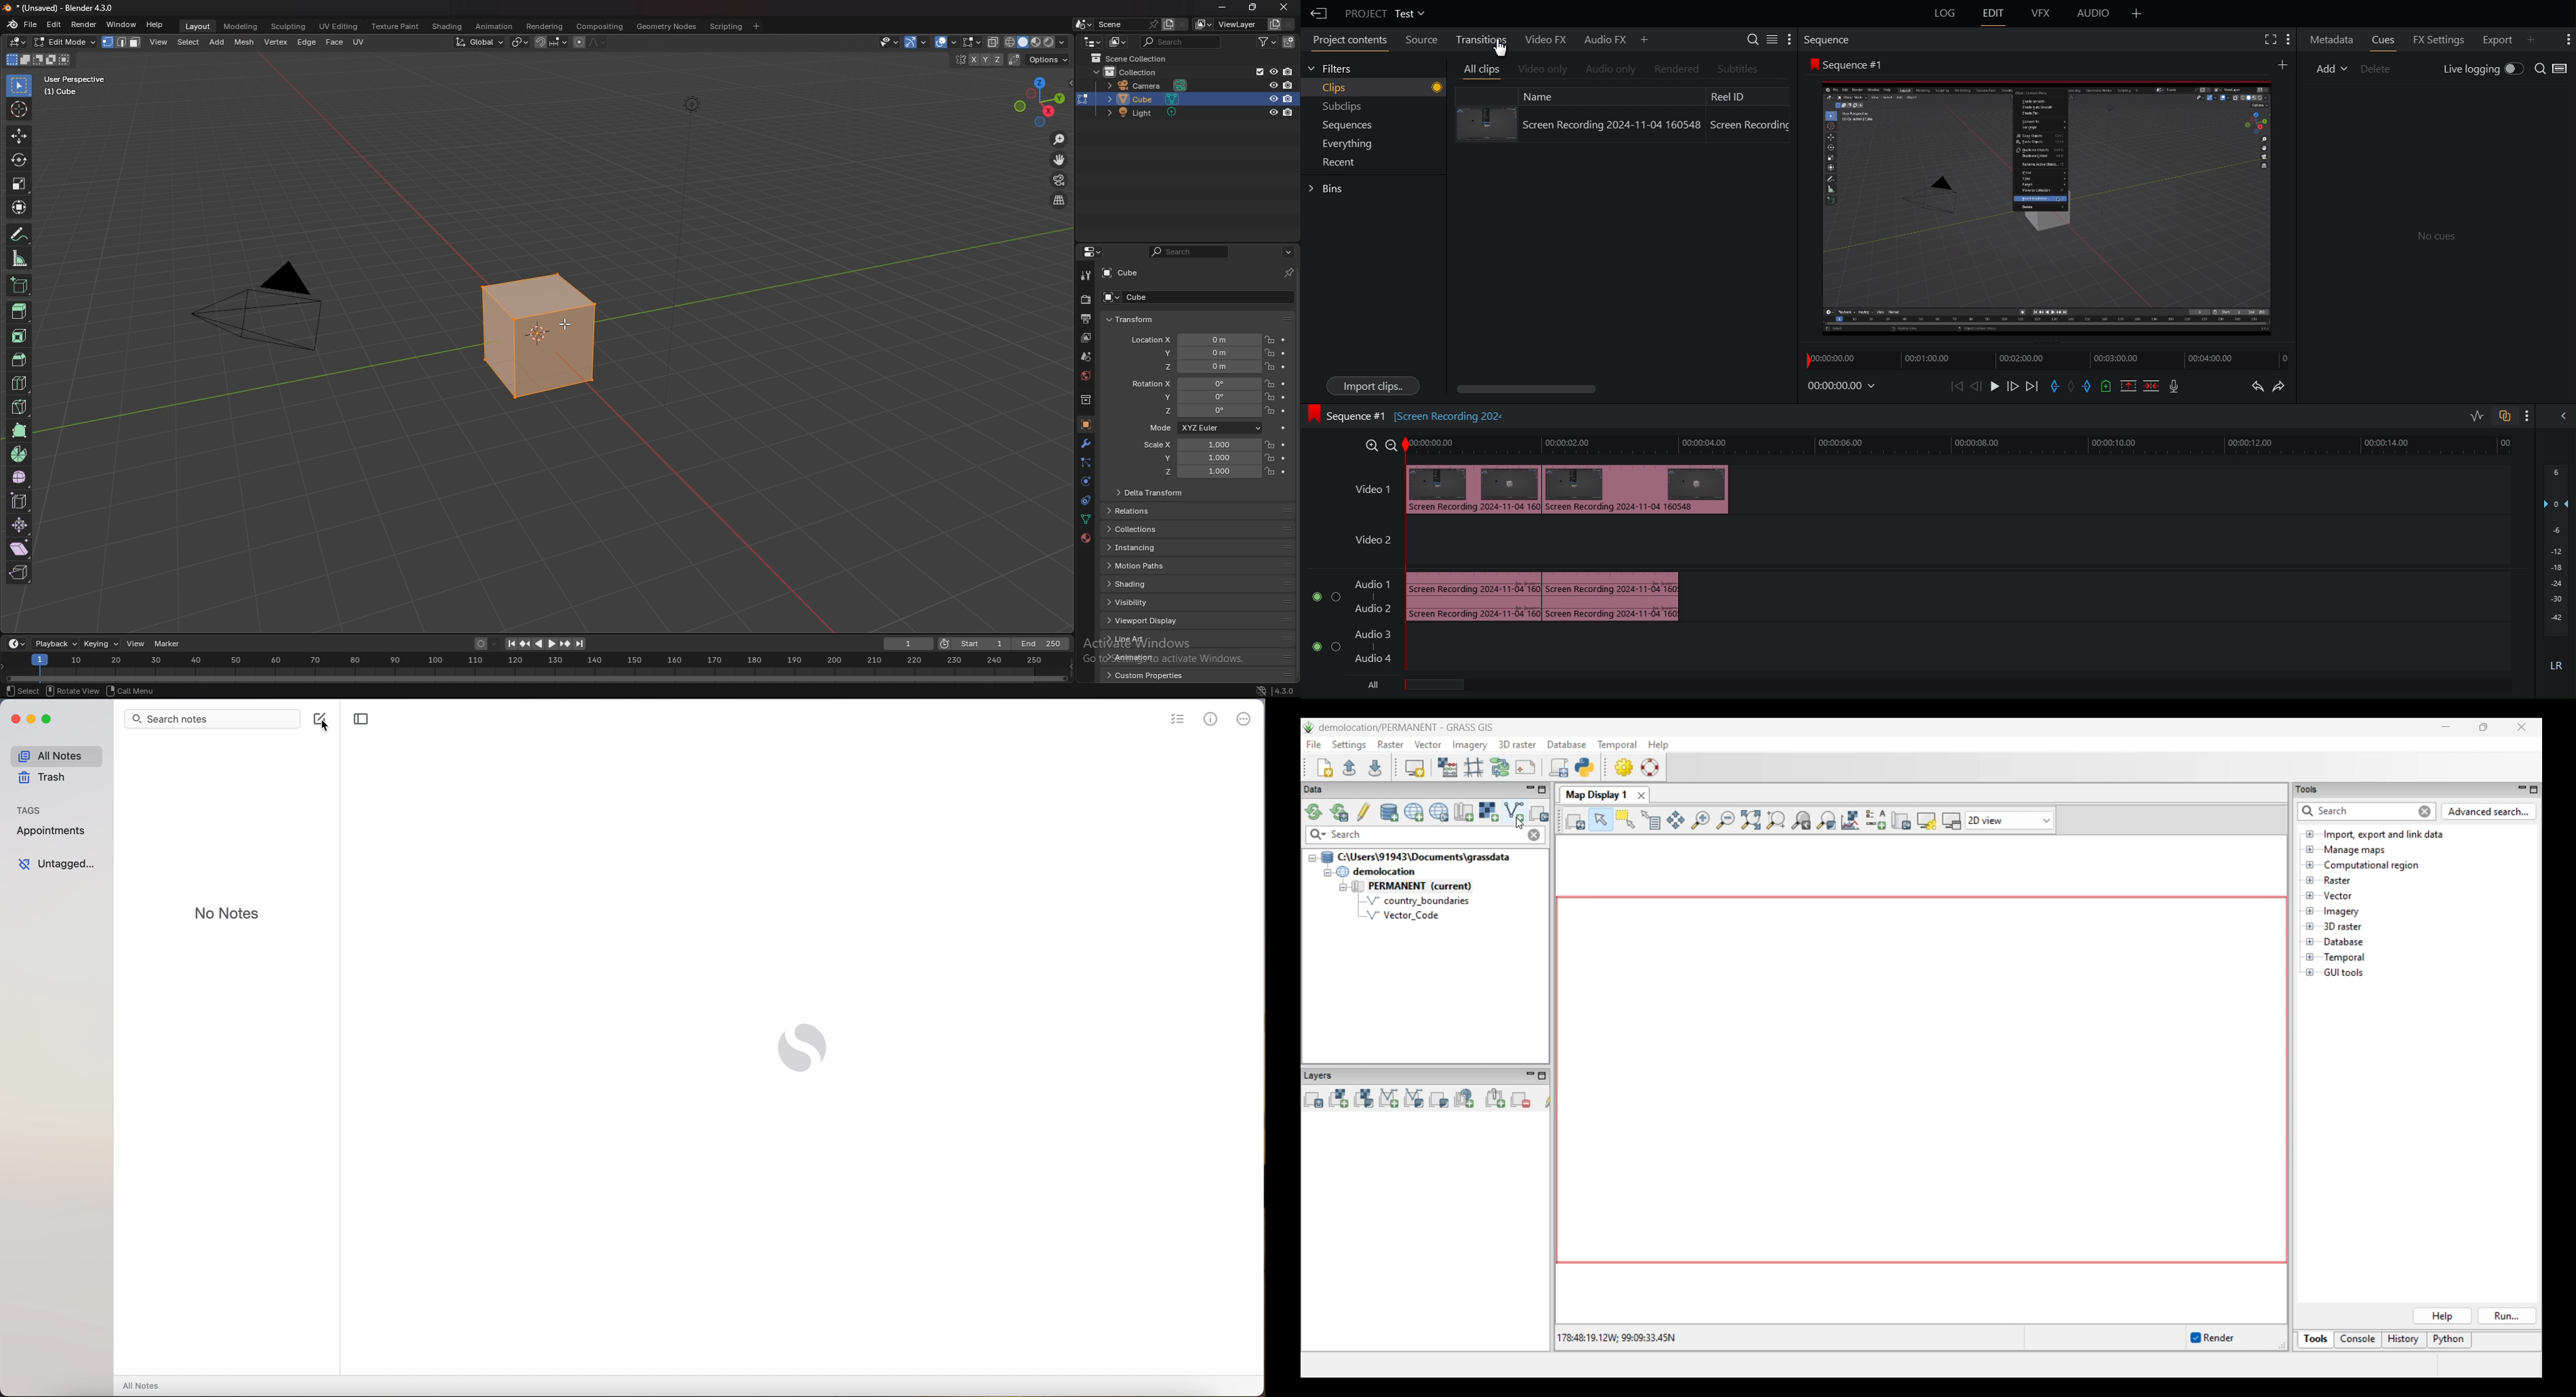 This screenshot has width=2576, height=1400. Describe the element at coordinates (38, 58) in the screenshot. I see `mode` at that location.